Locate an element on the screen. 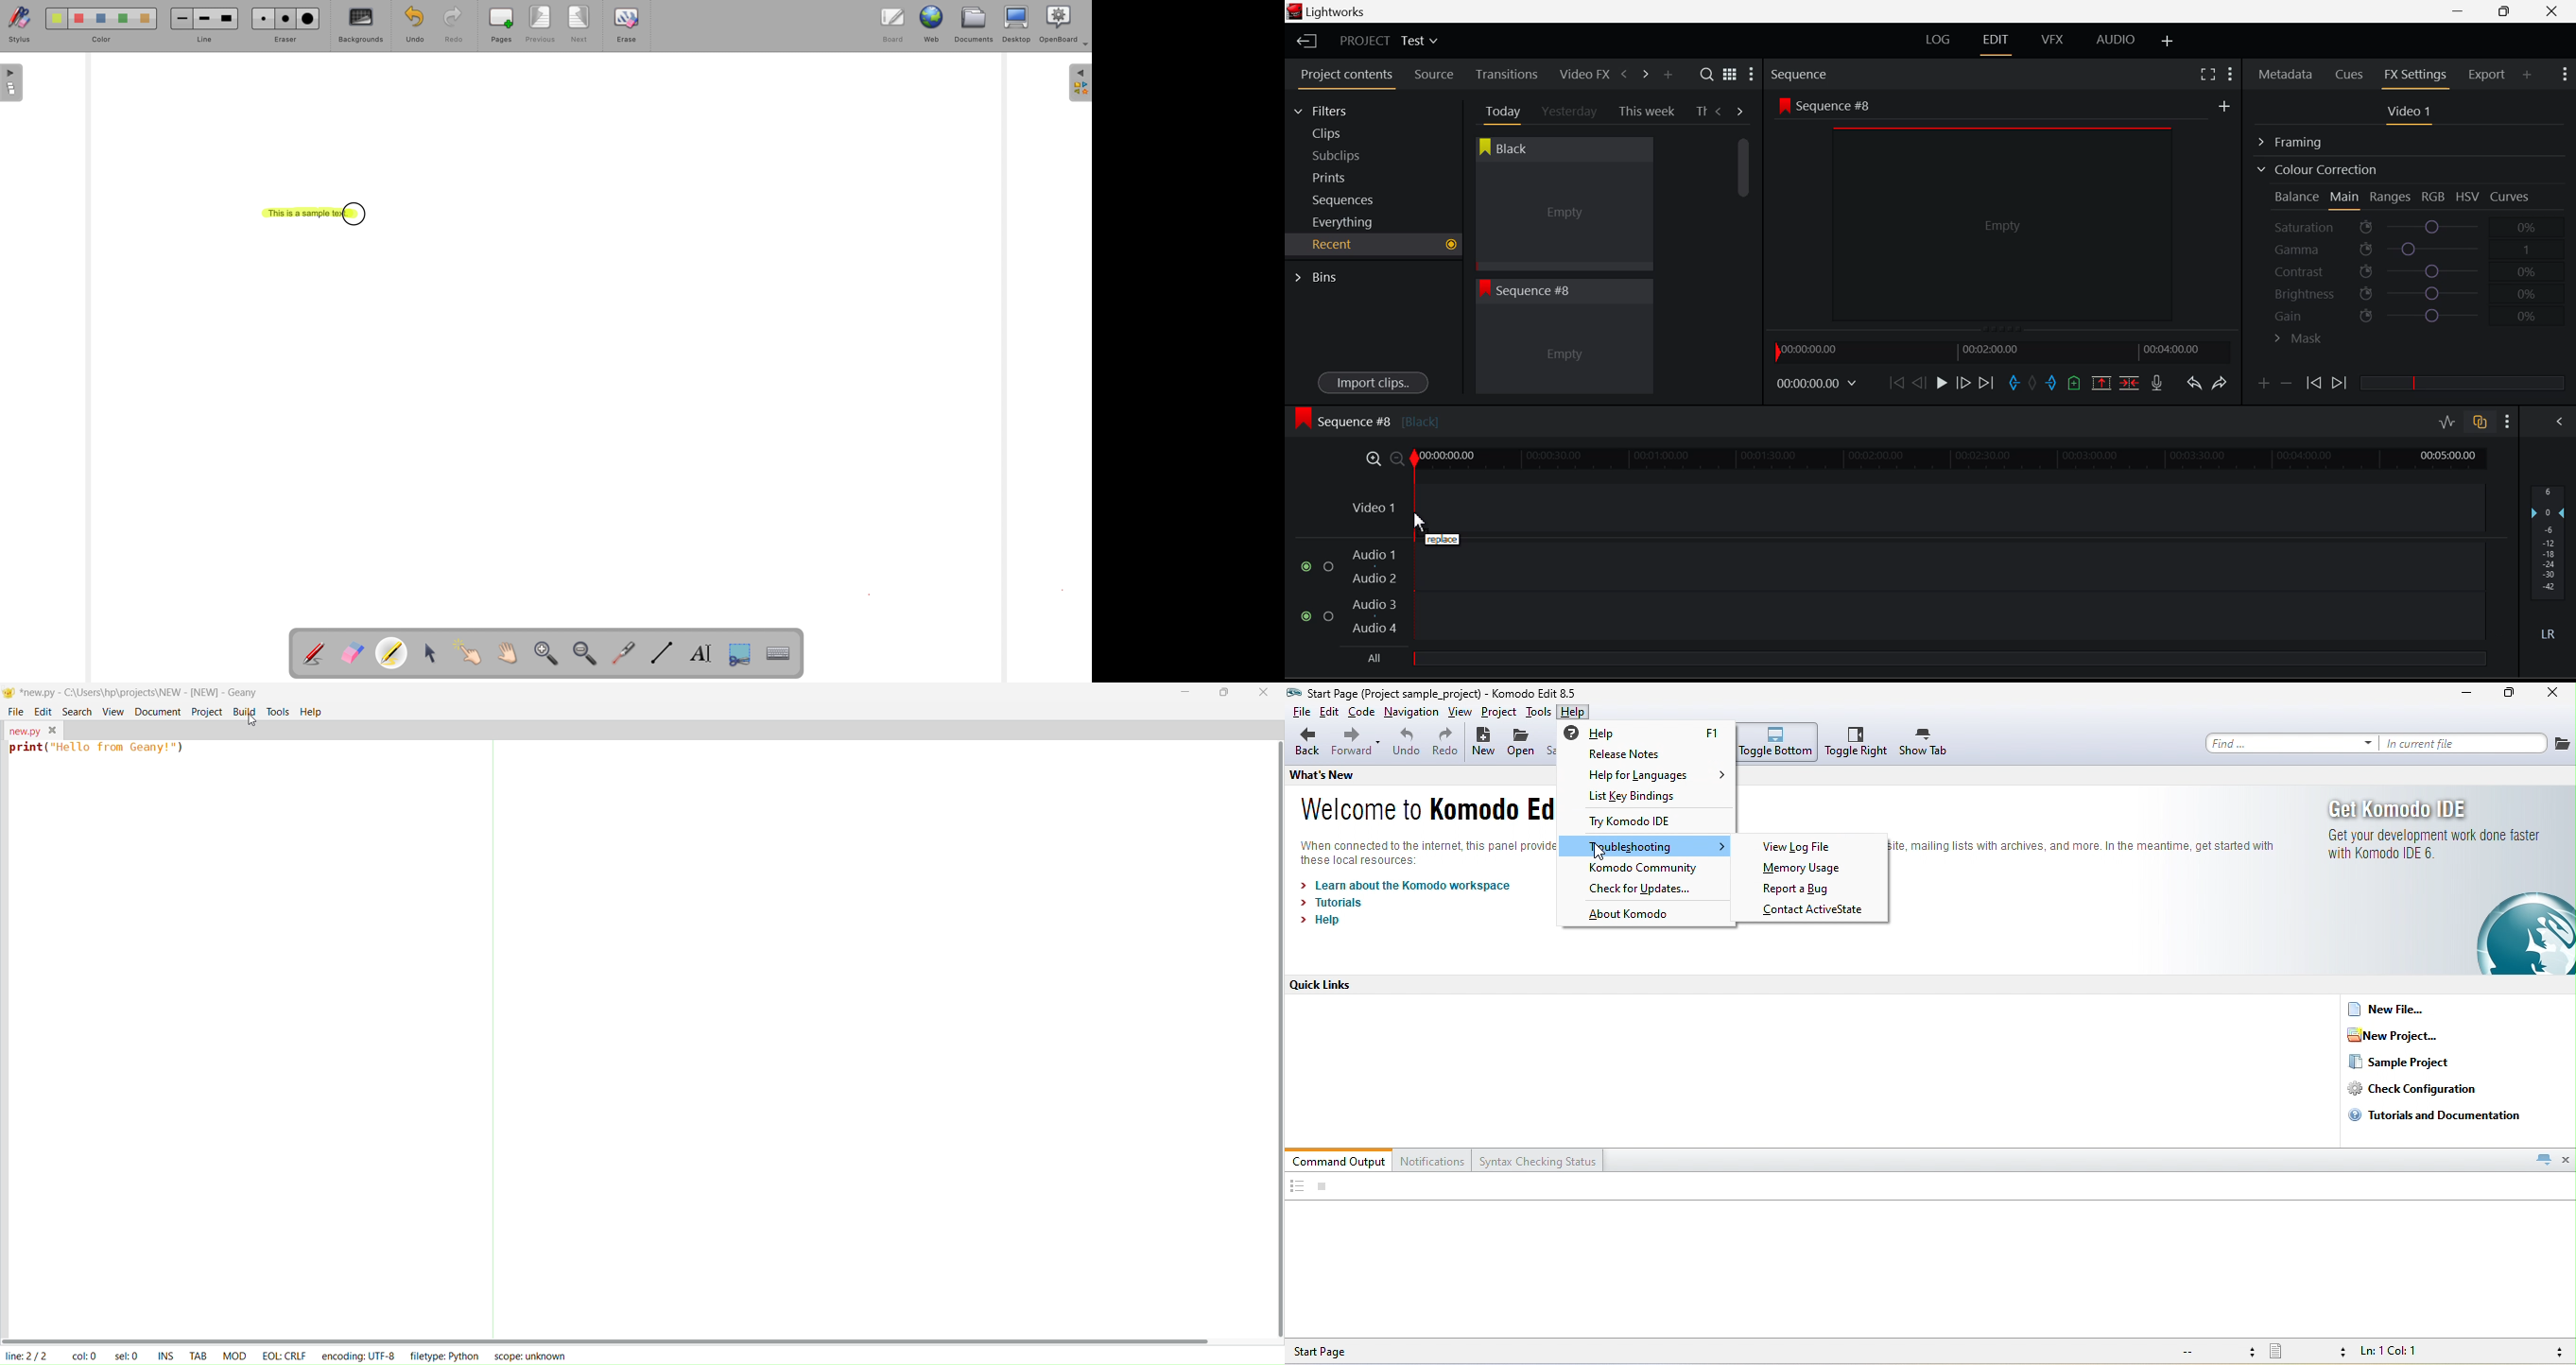  Mask is located at coordinates (2299, 340).